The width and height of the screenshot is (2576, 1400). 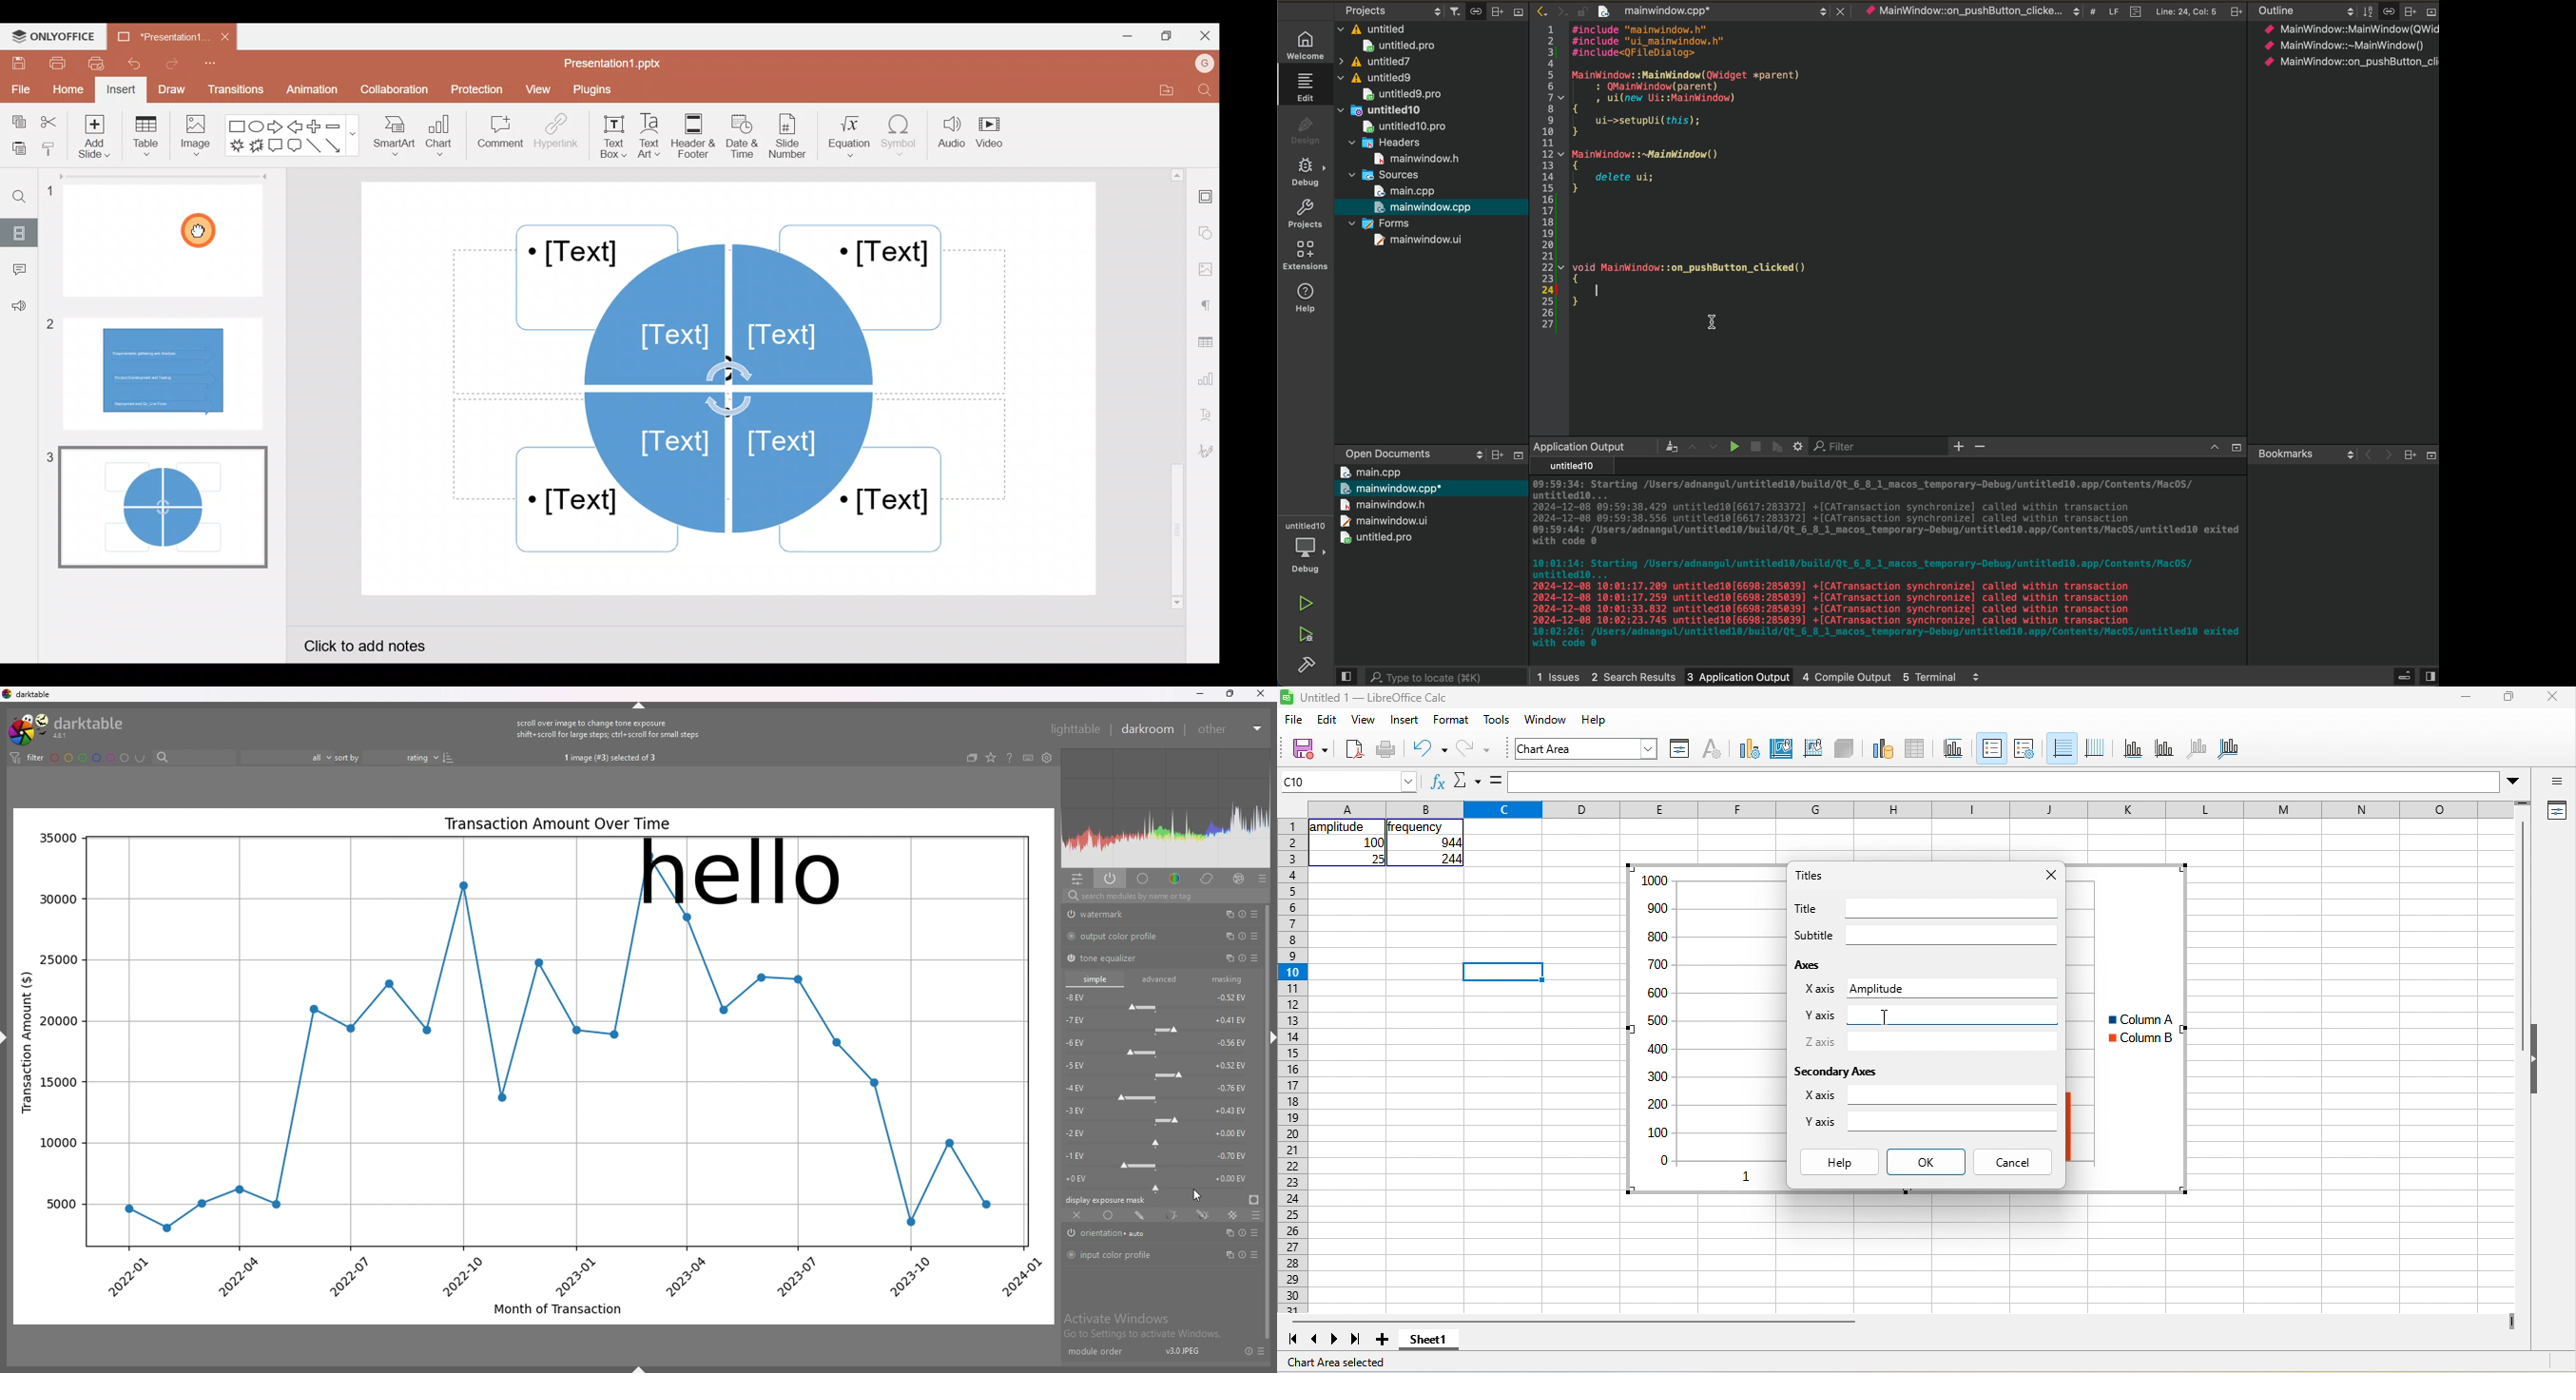 What do you see at coordinates (1302, 44) in the screenshot?
I see `home` at bounding box center [1302, 44].